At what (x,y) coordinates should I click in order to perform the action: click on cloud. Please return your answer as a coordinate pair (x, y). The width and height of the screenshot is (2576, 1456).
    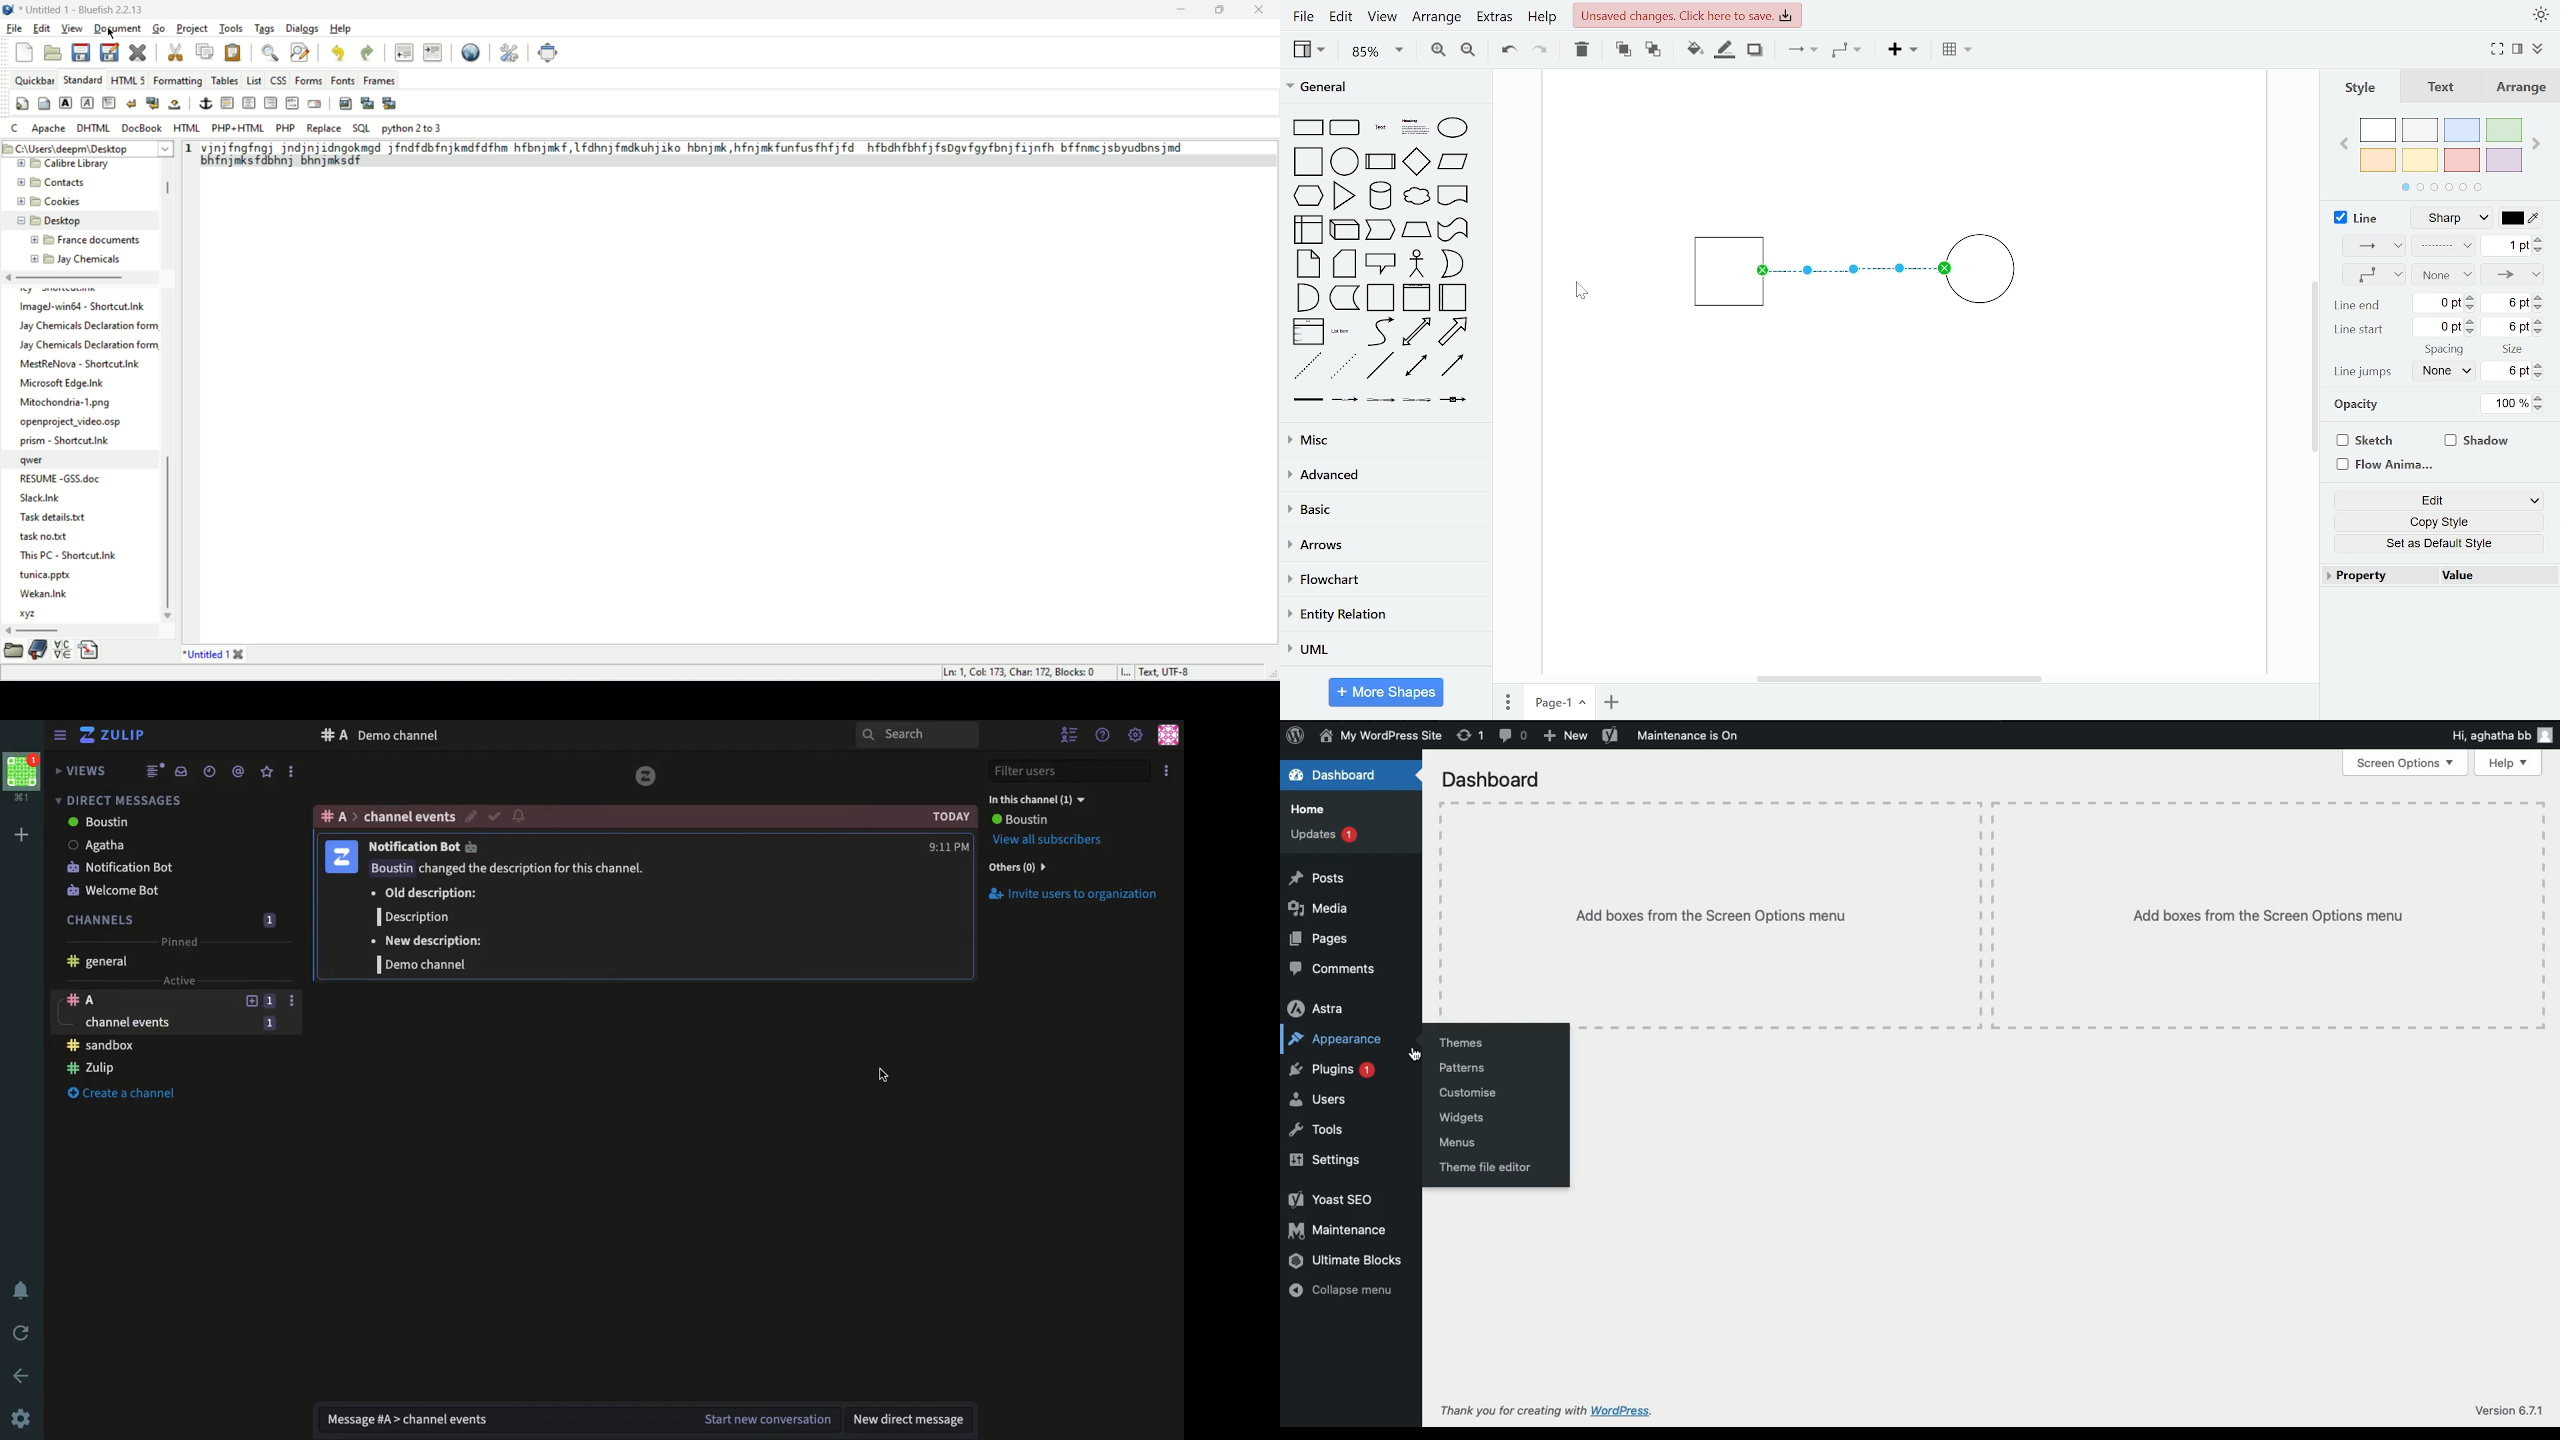
    Looking at the image, I should click on (1415, 197).